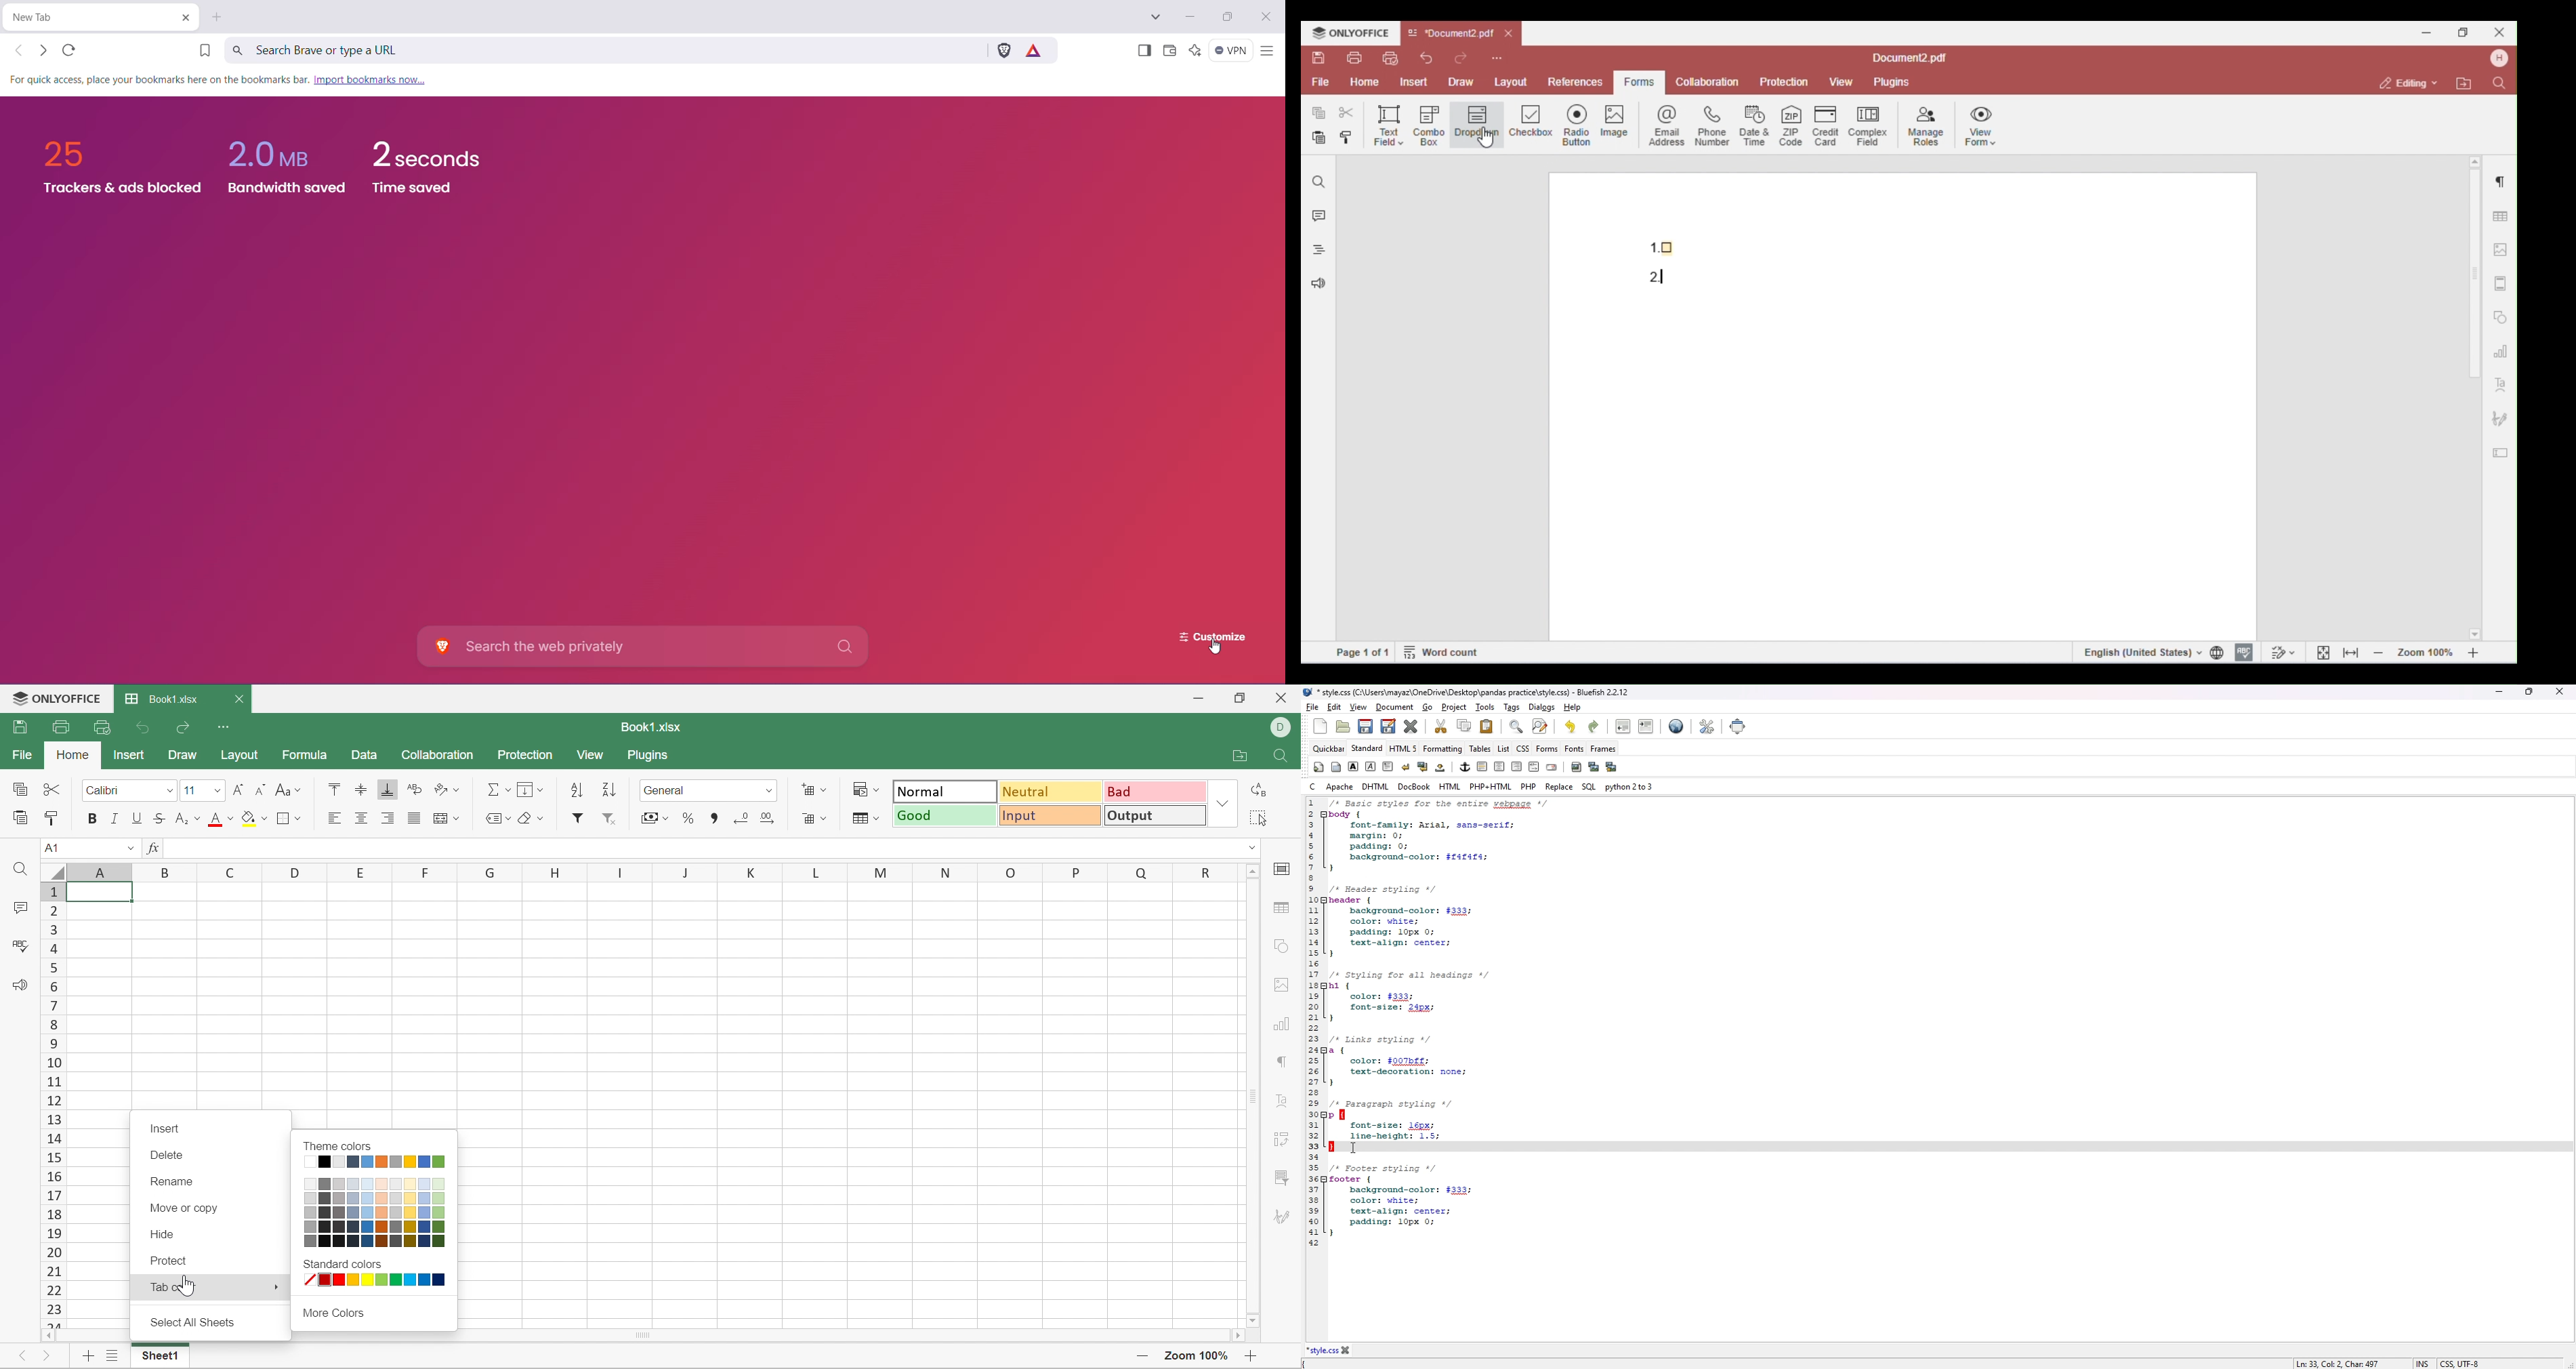  Describe the element at coordinates (1329, 749) in the screenshot. I see `quickbar` at that location.